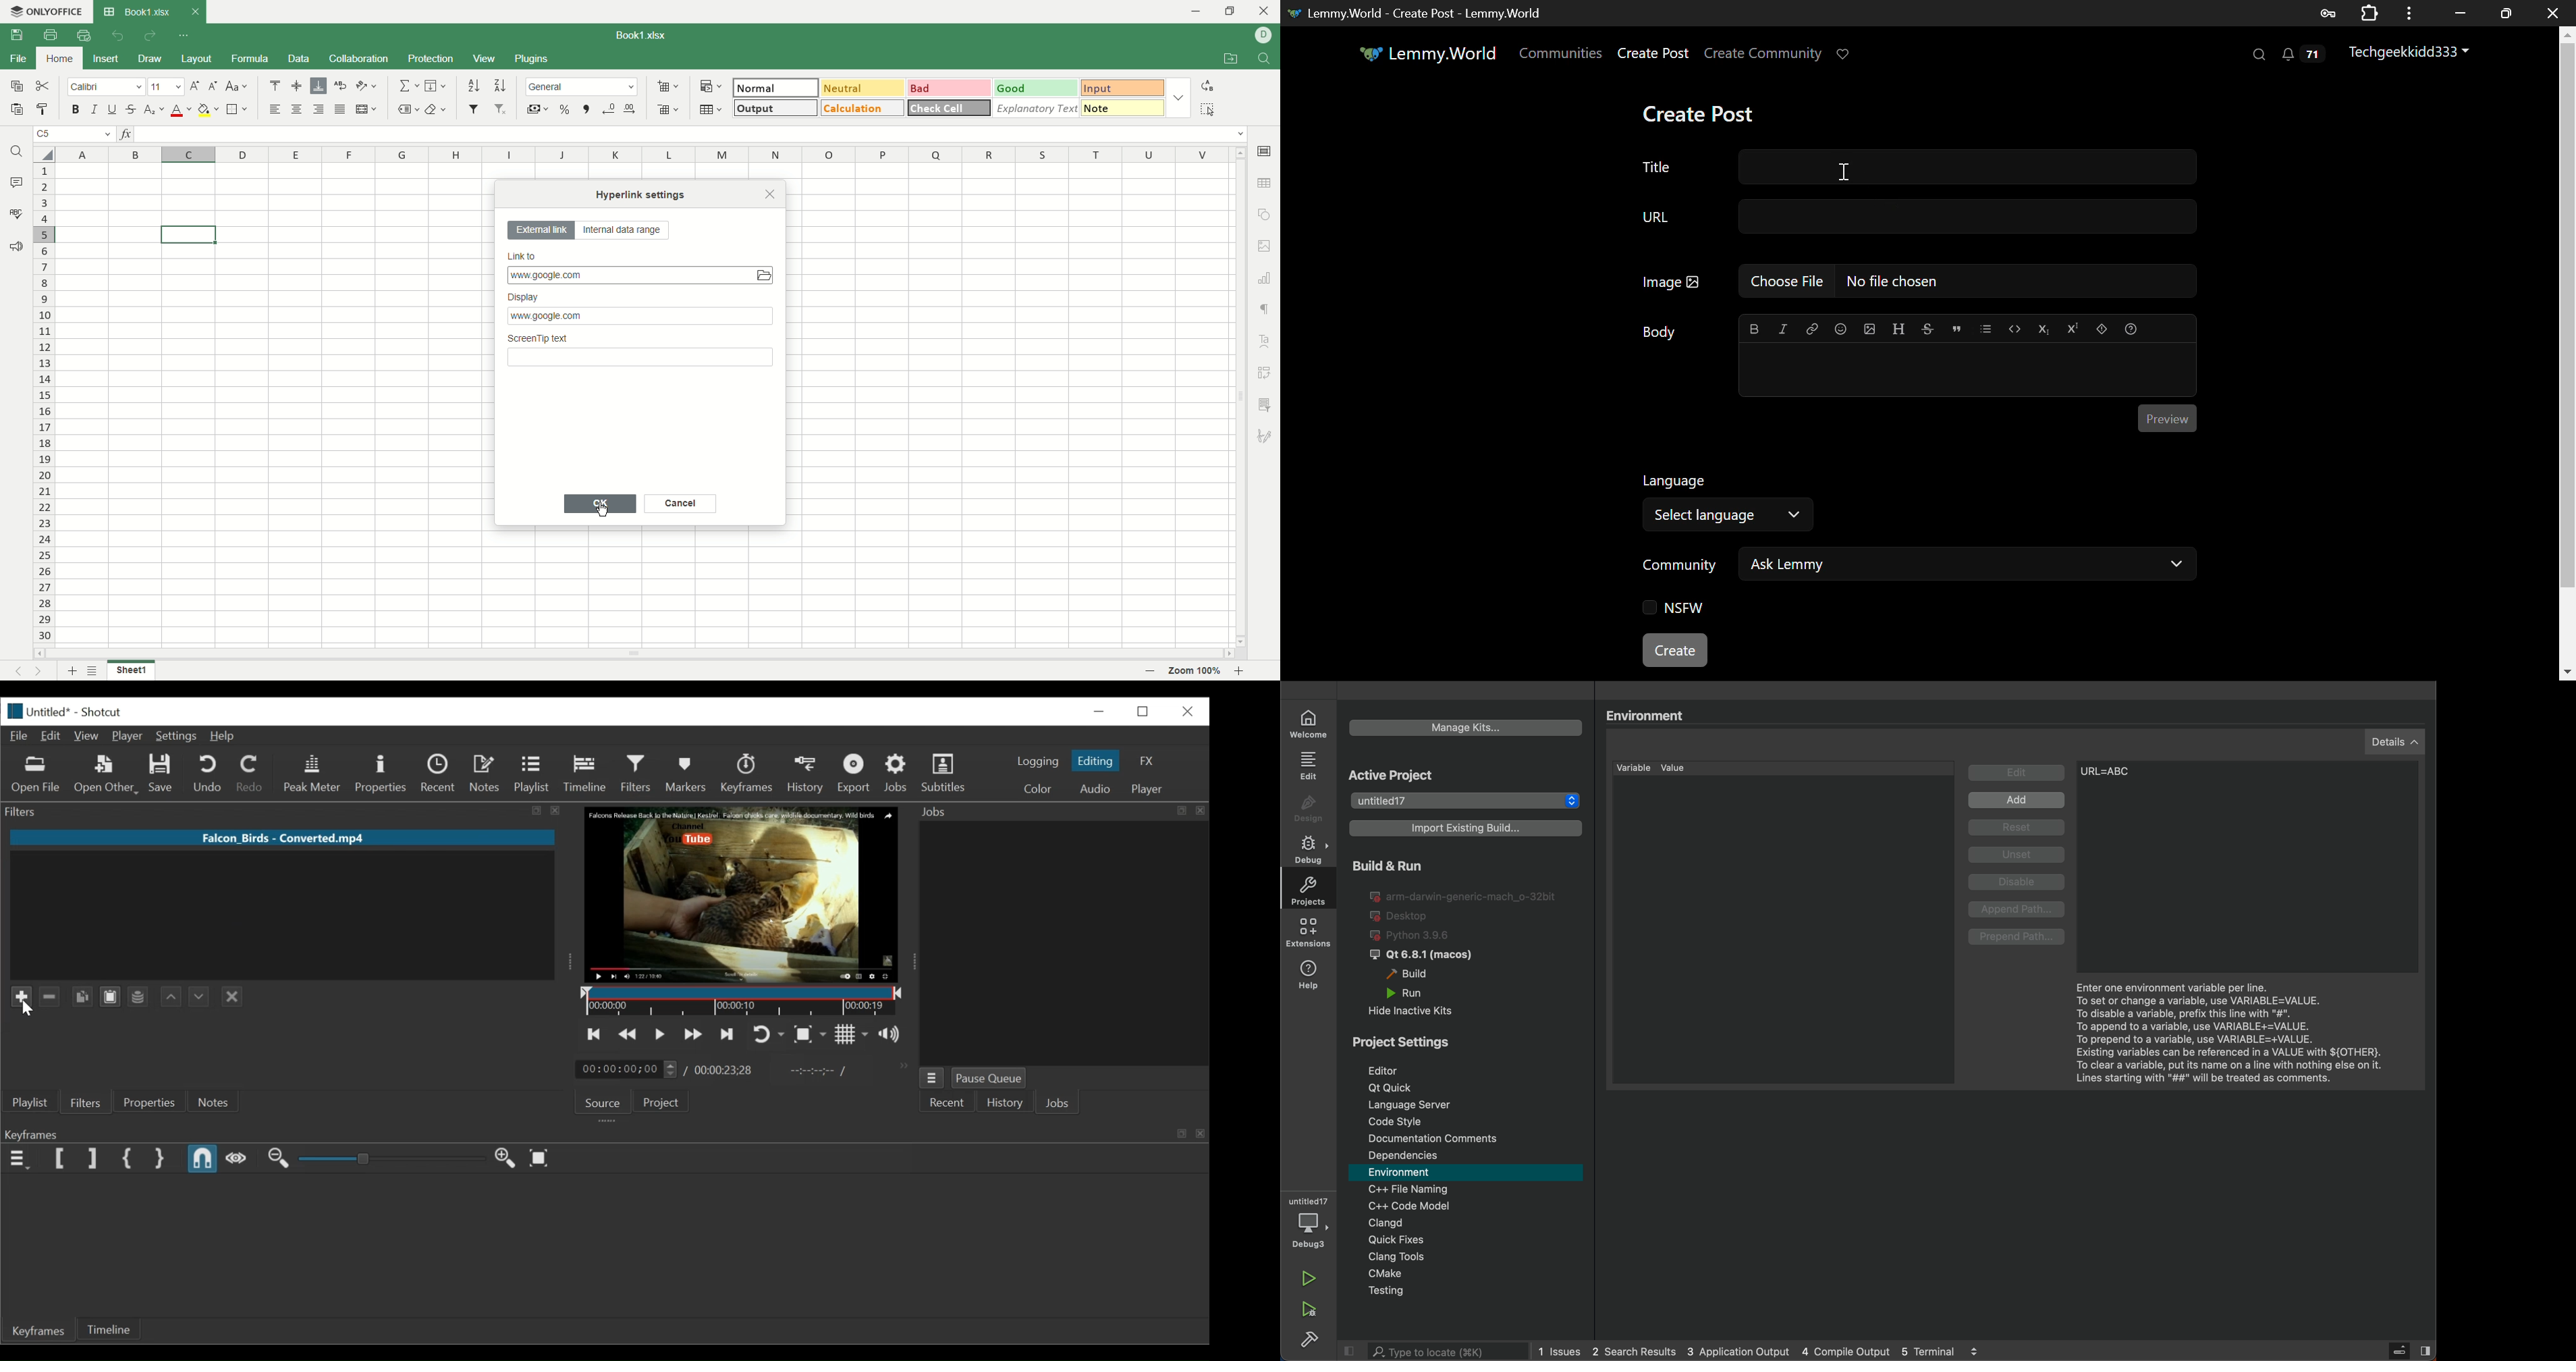  Describe the element at coordinates (2399, 741) in the screenshot. I see `details` at that location.